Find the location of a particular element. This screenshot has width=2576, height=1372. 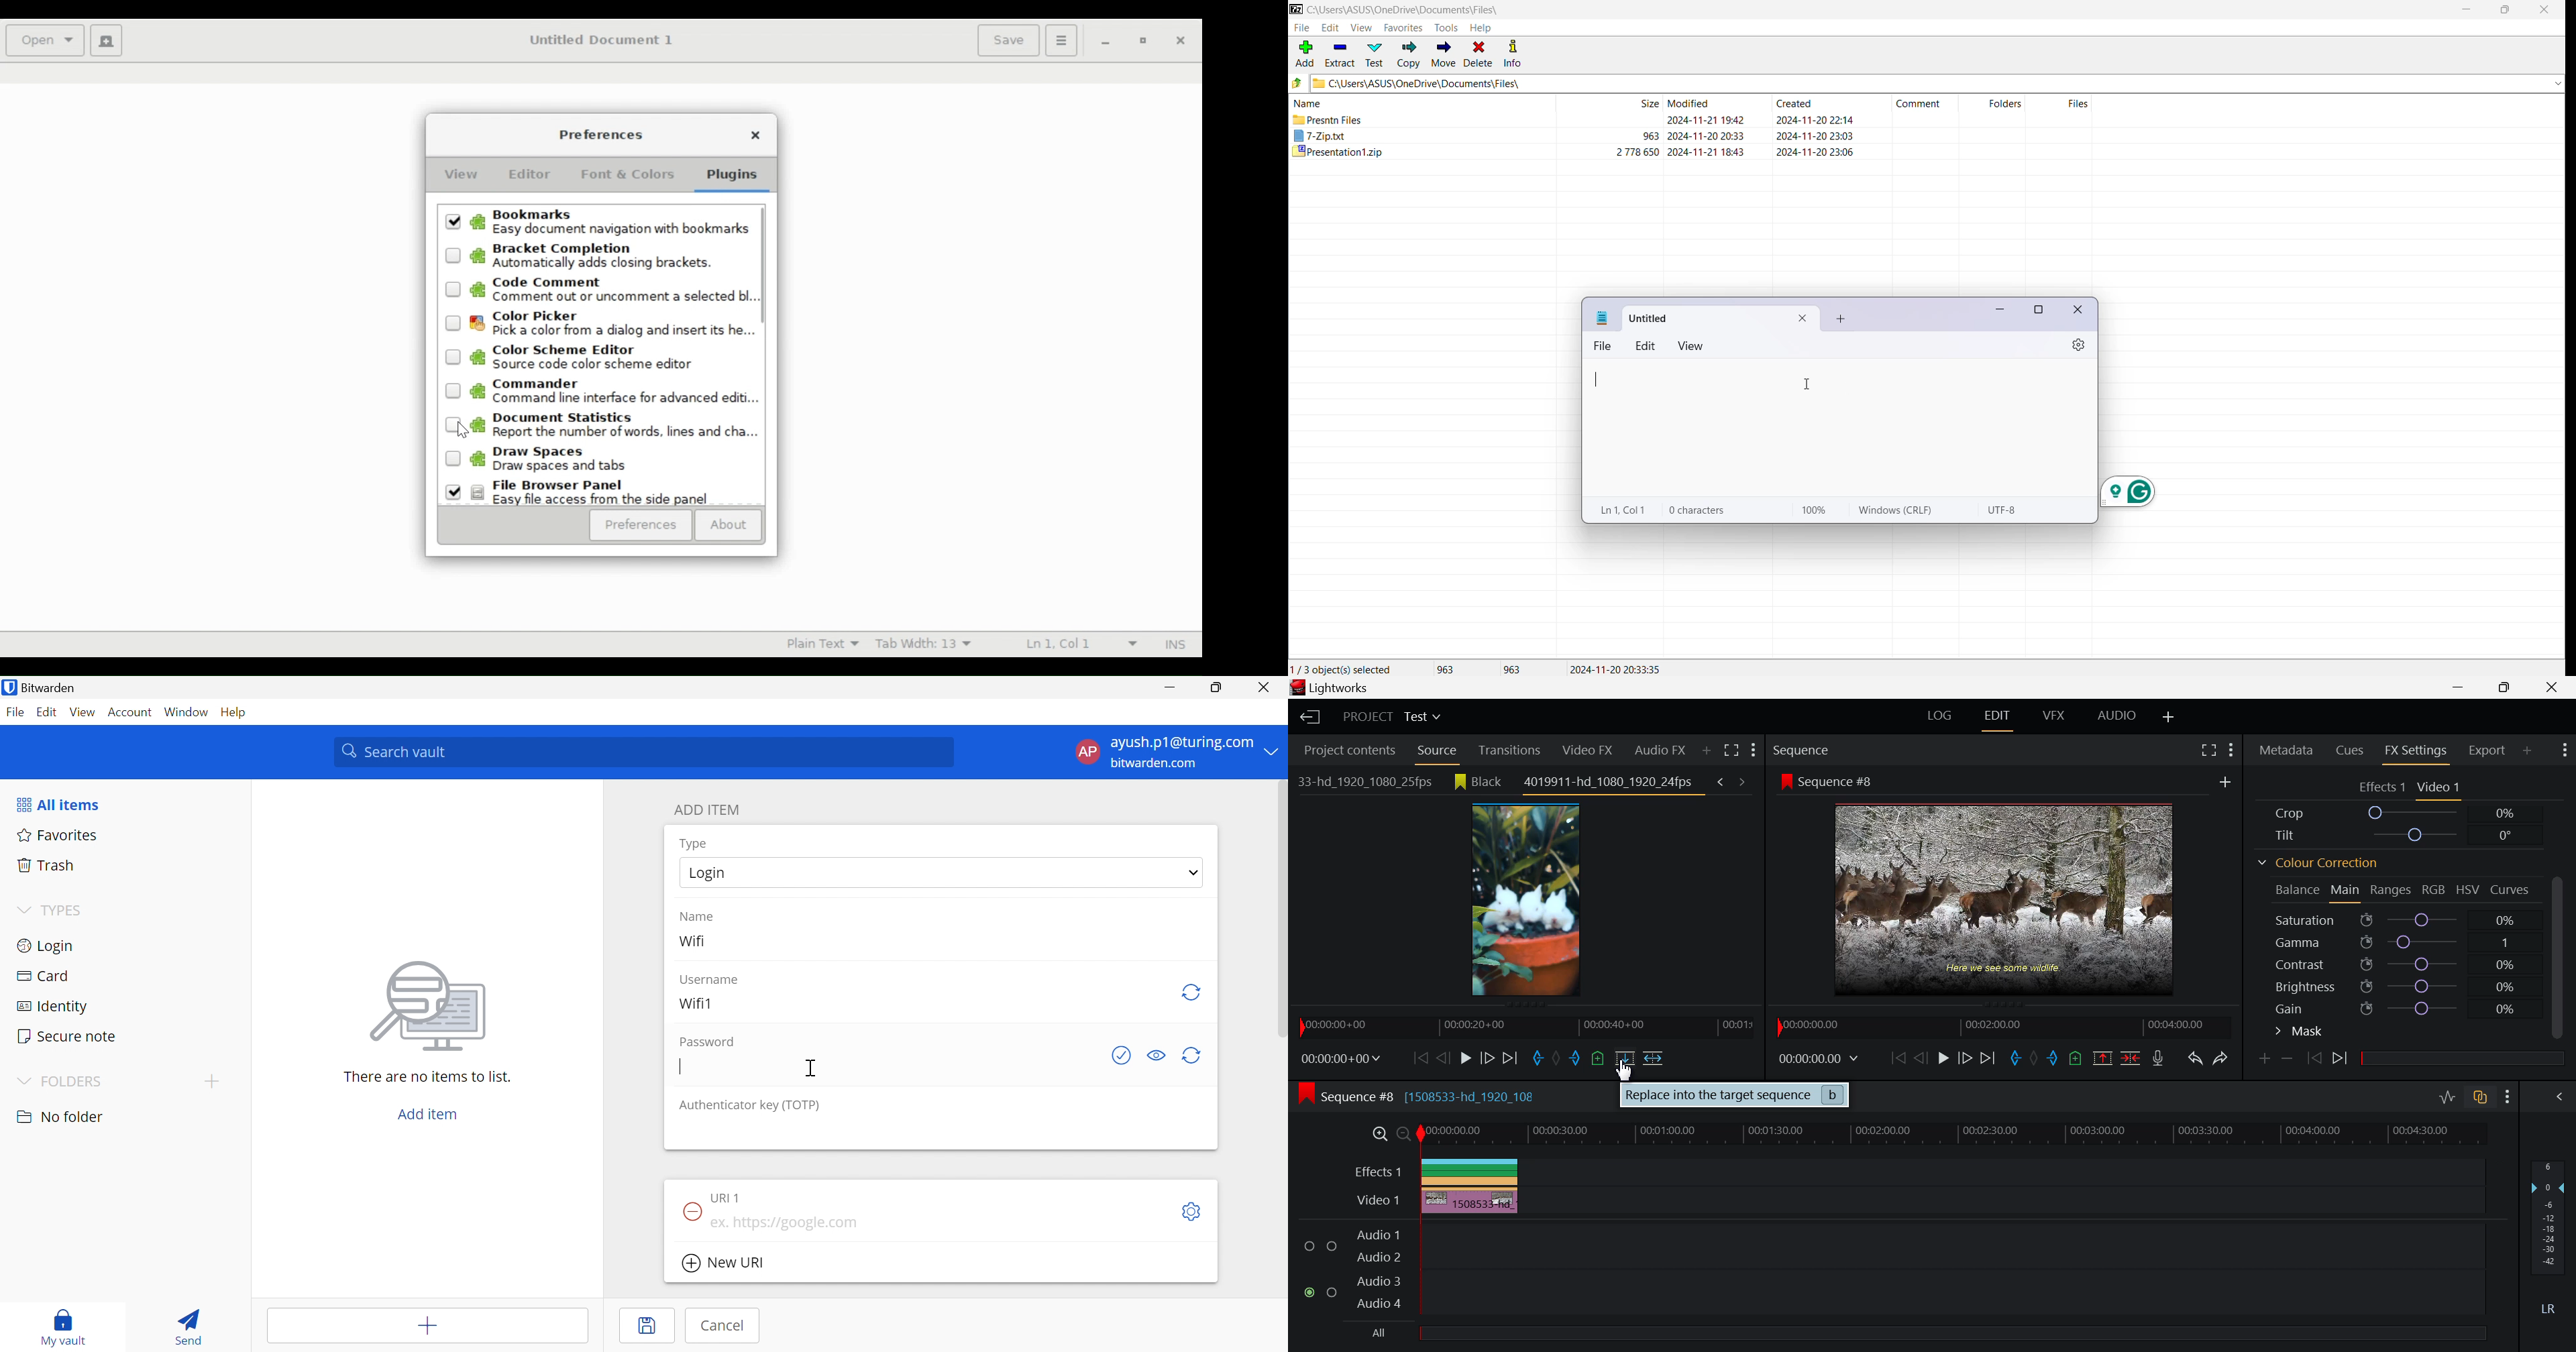

typing is located at coordinates (1599, 380).